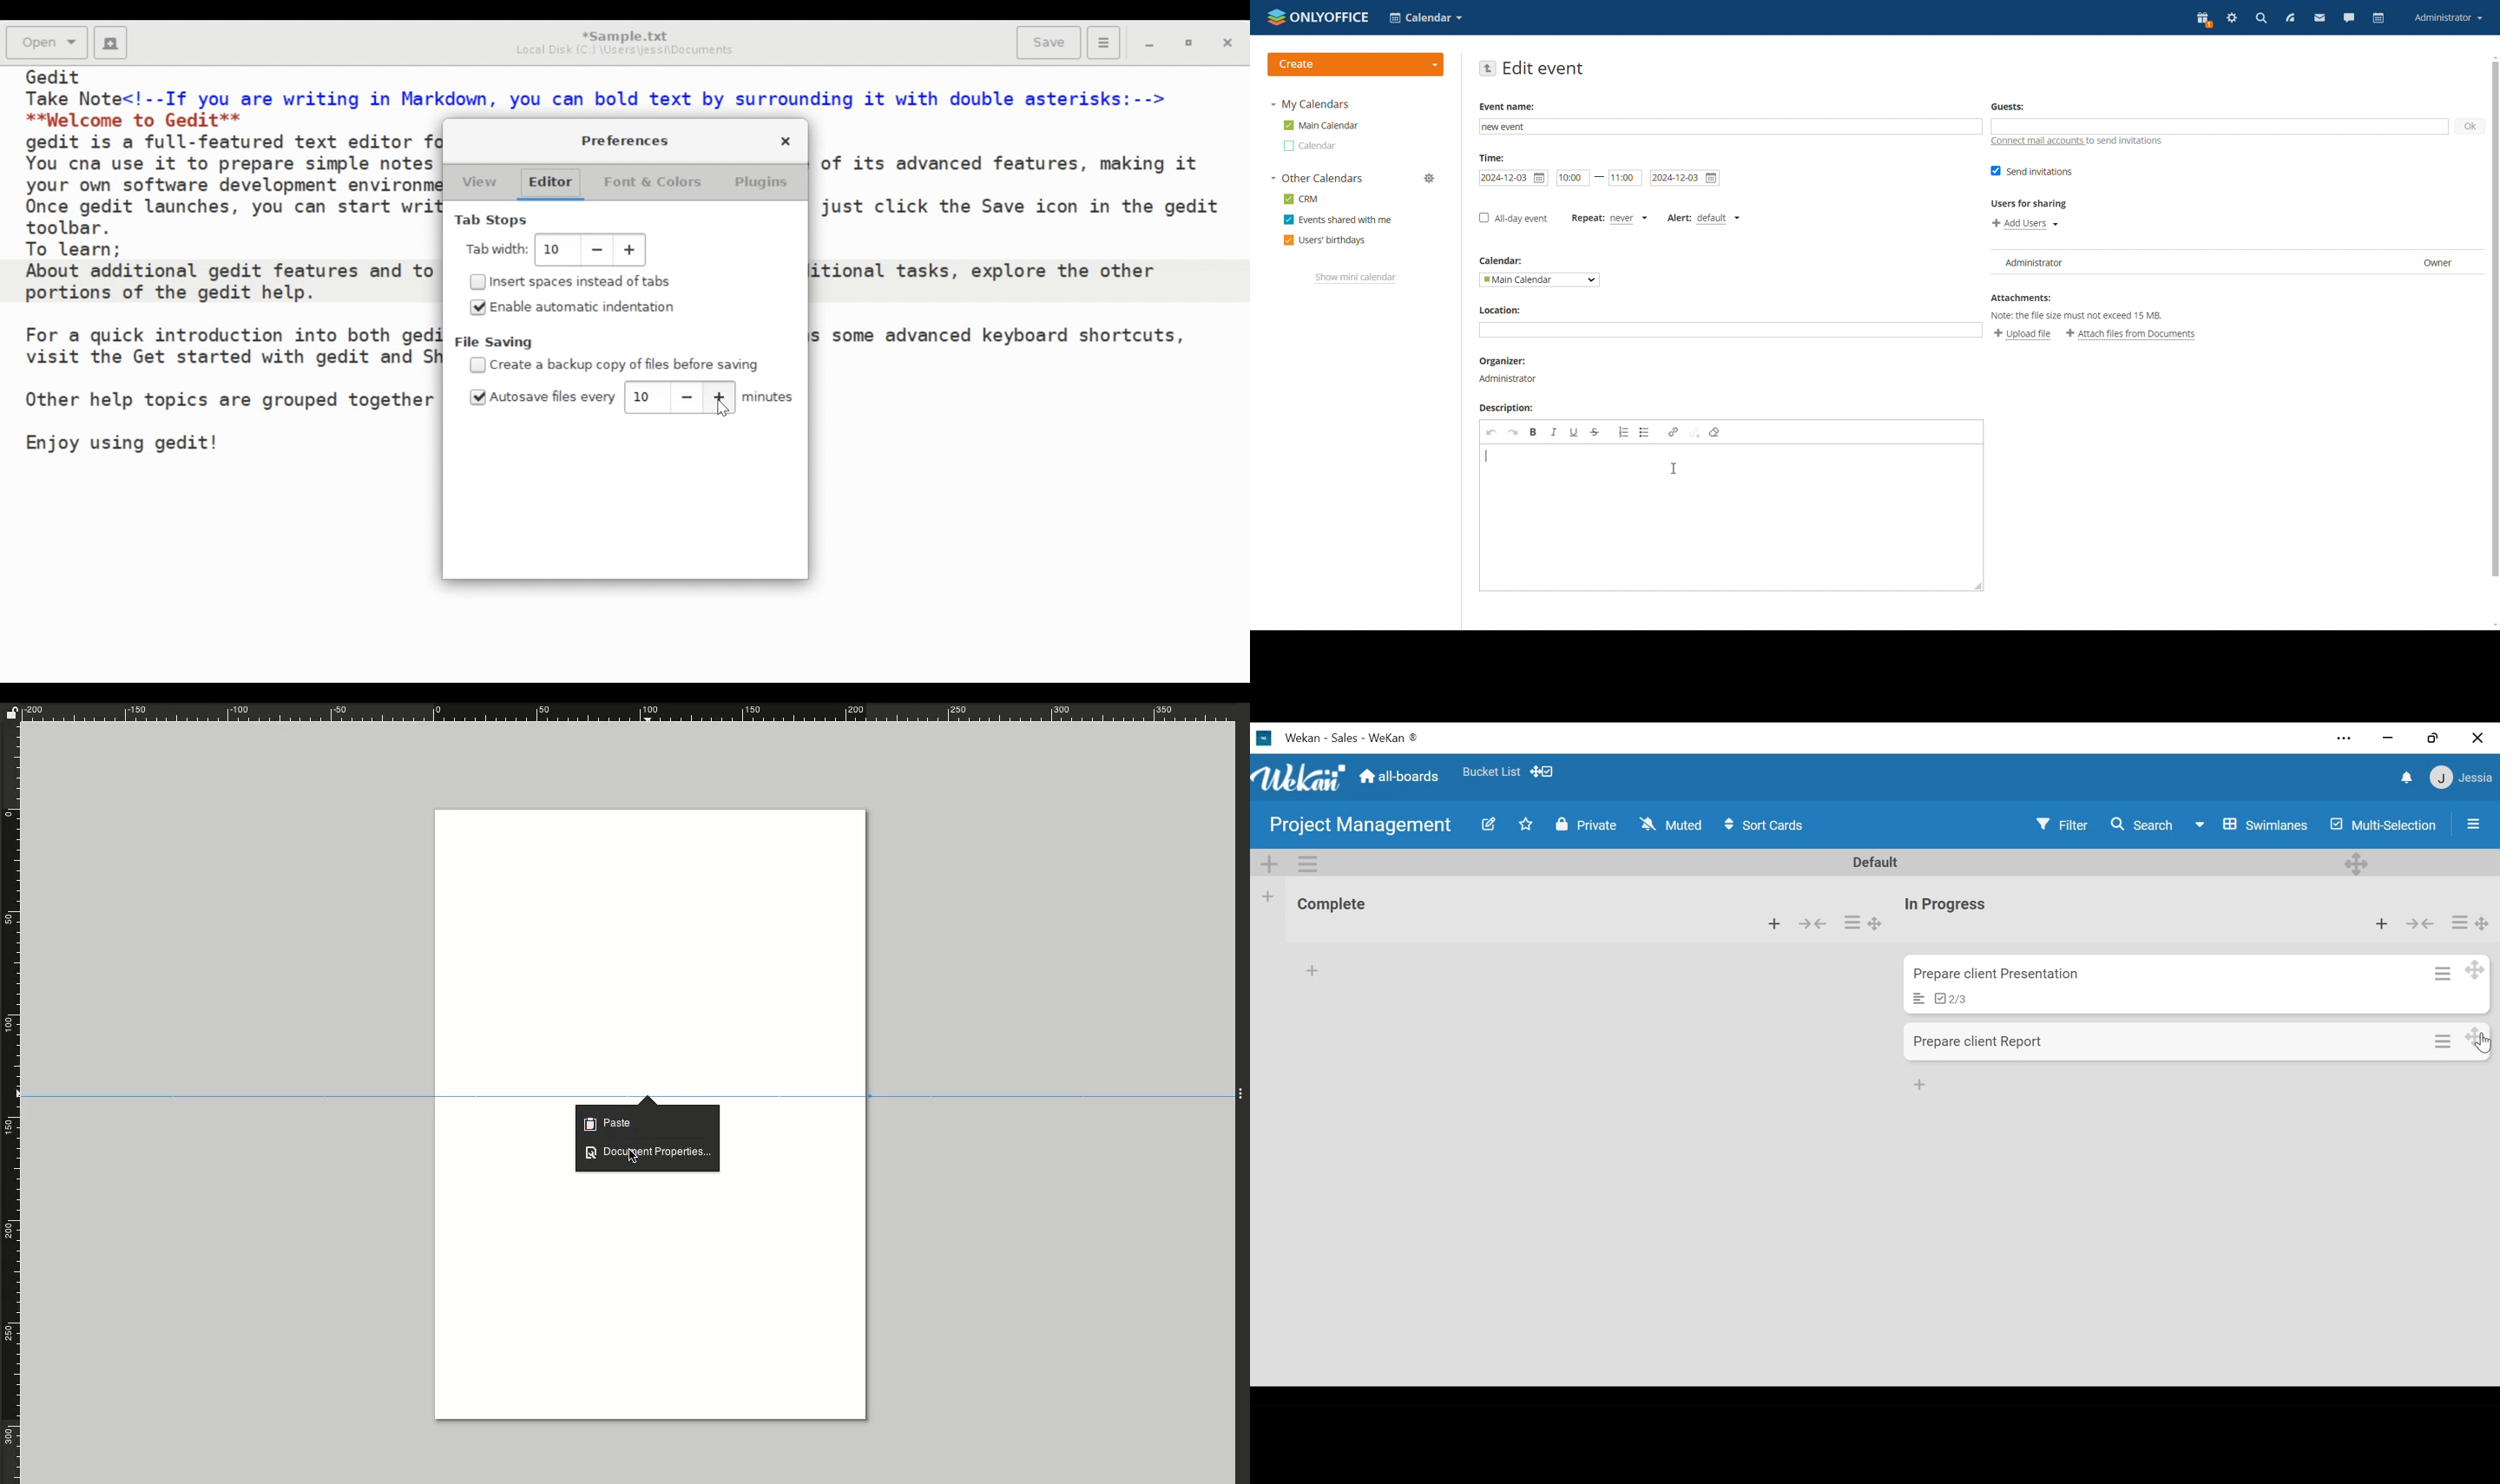 This screenshot has width=2520, height=1484. Describe the element at coordinates (2001, 975) in the screenshot. I see `Prepare client presentation` at that location.